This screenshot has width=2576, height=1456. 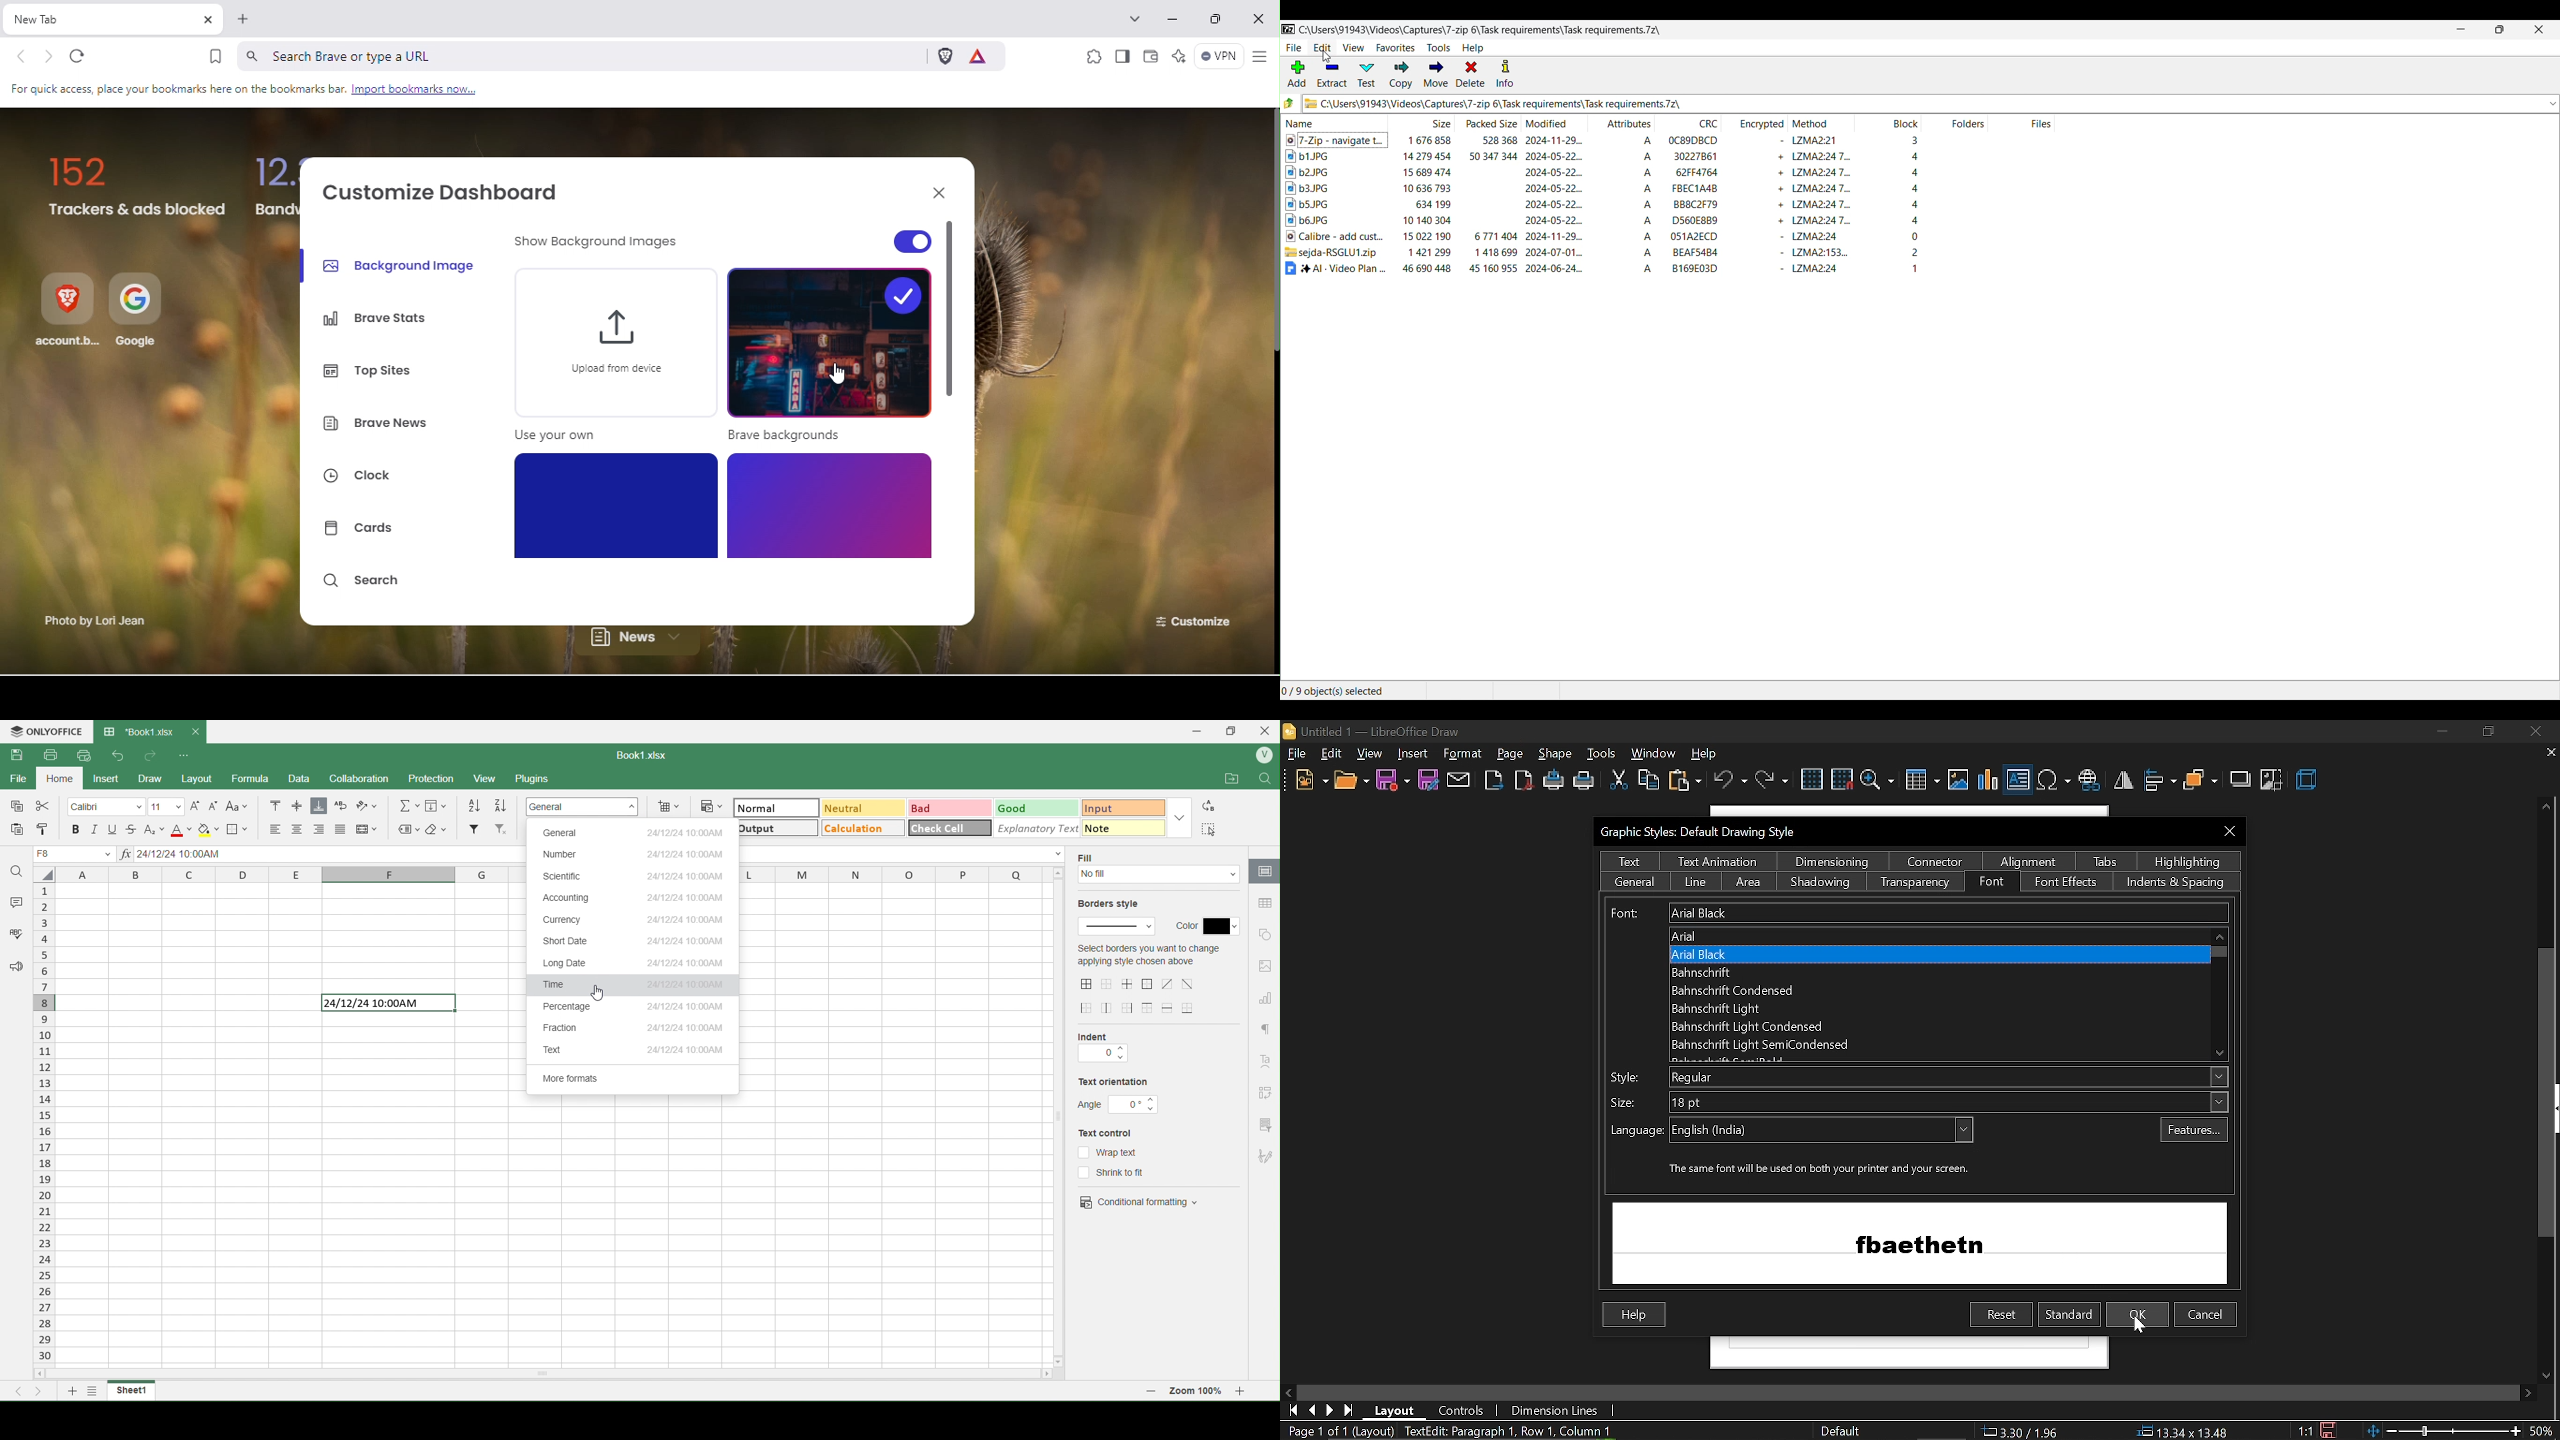 I want to click on reset, so click(x=2001, y=1315).